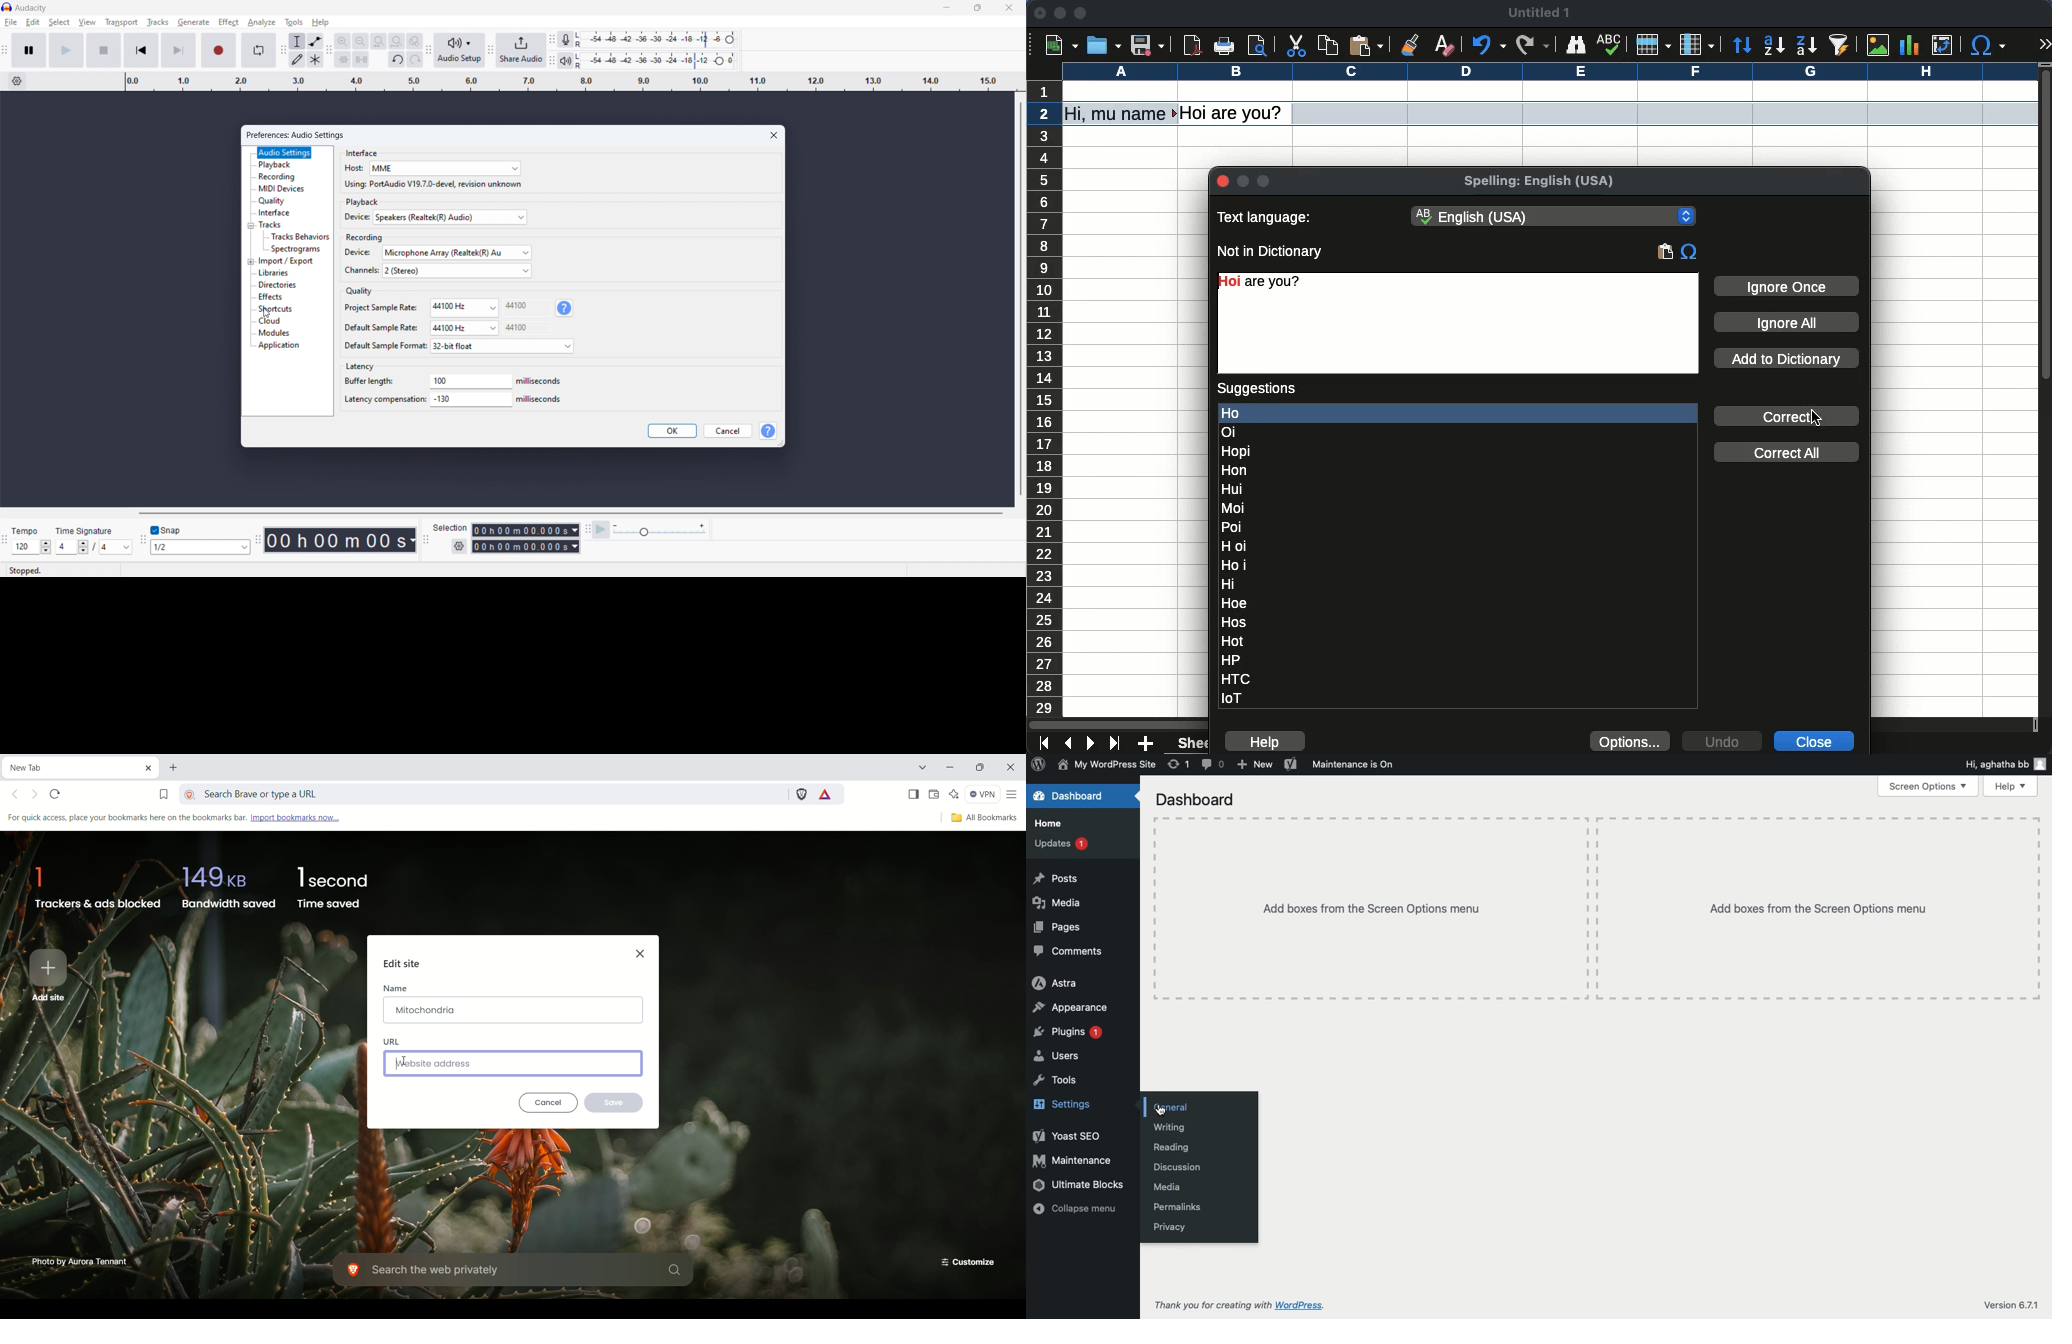 The width and height of the screenshot is (2072, 1344). Describe the element at coordinates (900, 300) in the screenshot. I see `Space for navigating recorded track/s` at that location.